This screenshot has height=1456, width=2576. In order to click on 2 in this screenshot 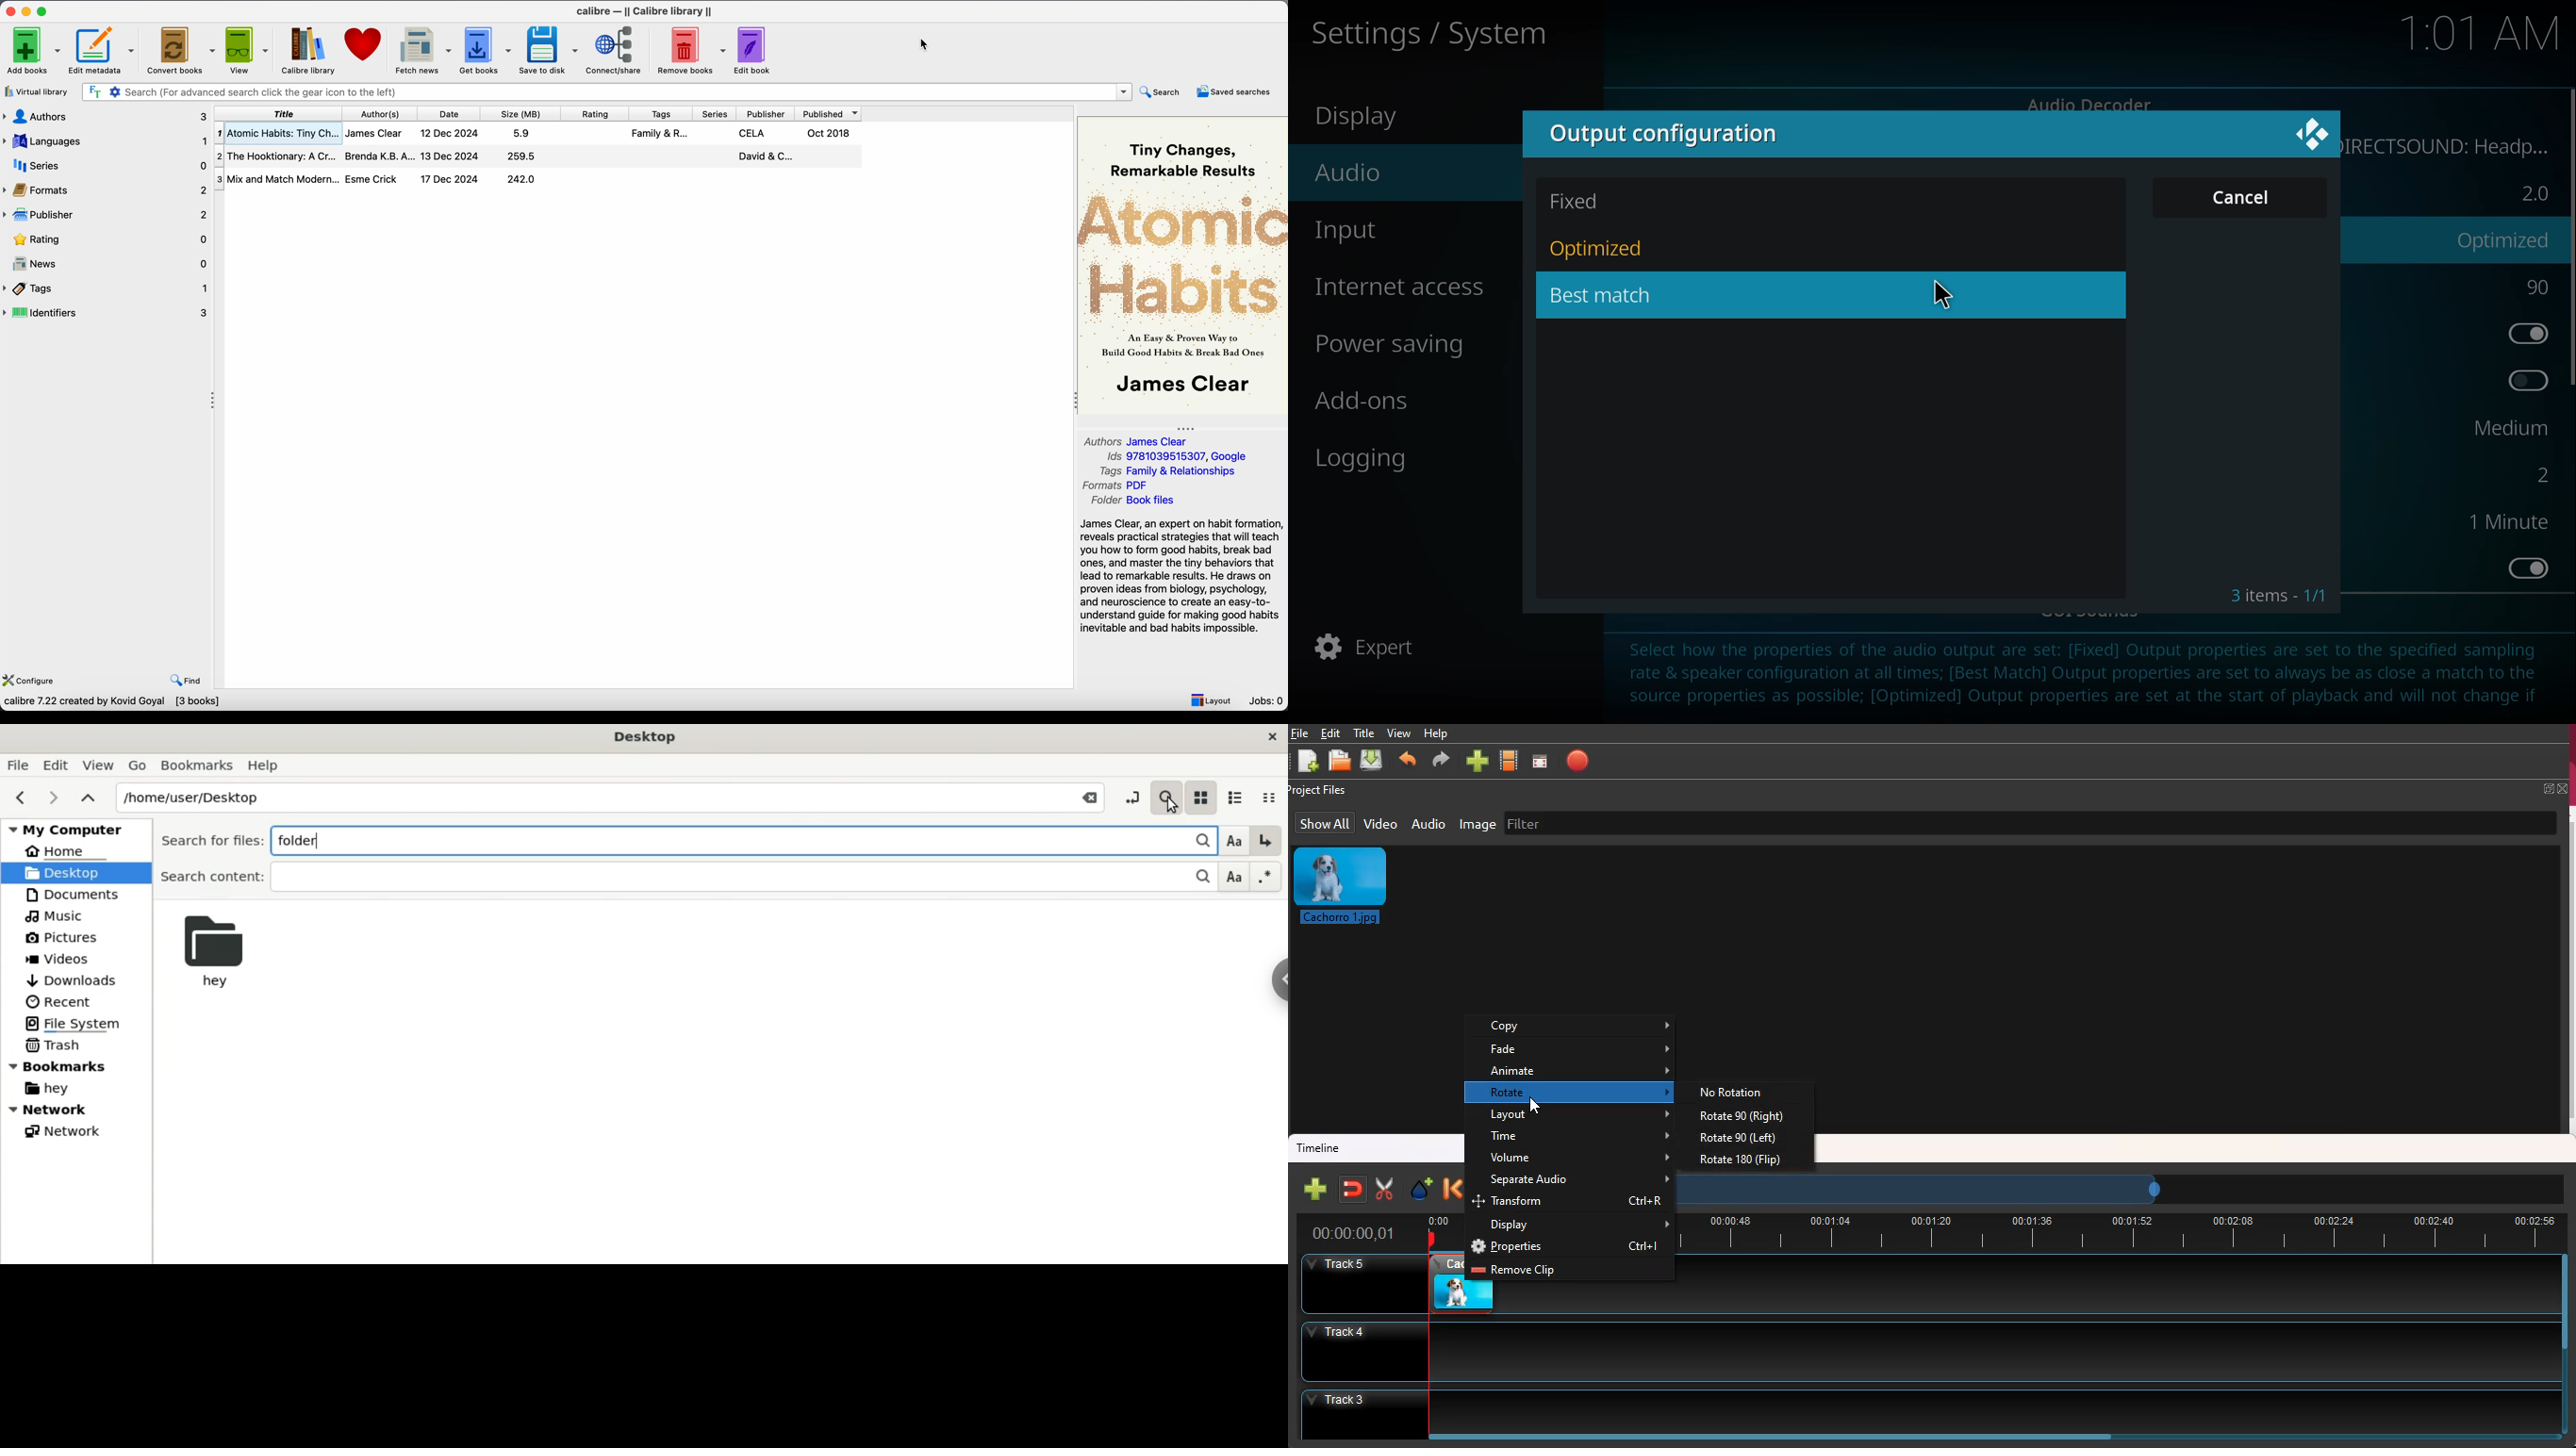, I will do `click(2534, 194)`.